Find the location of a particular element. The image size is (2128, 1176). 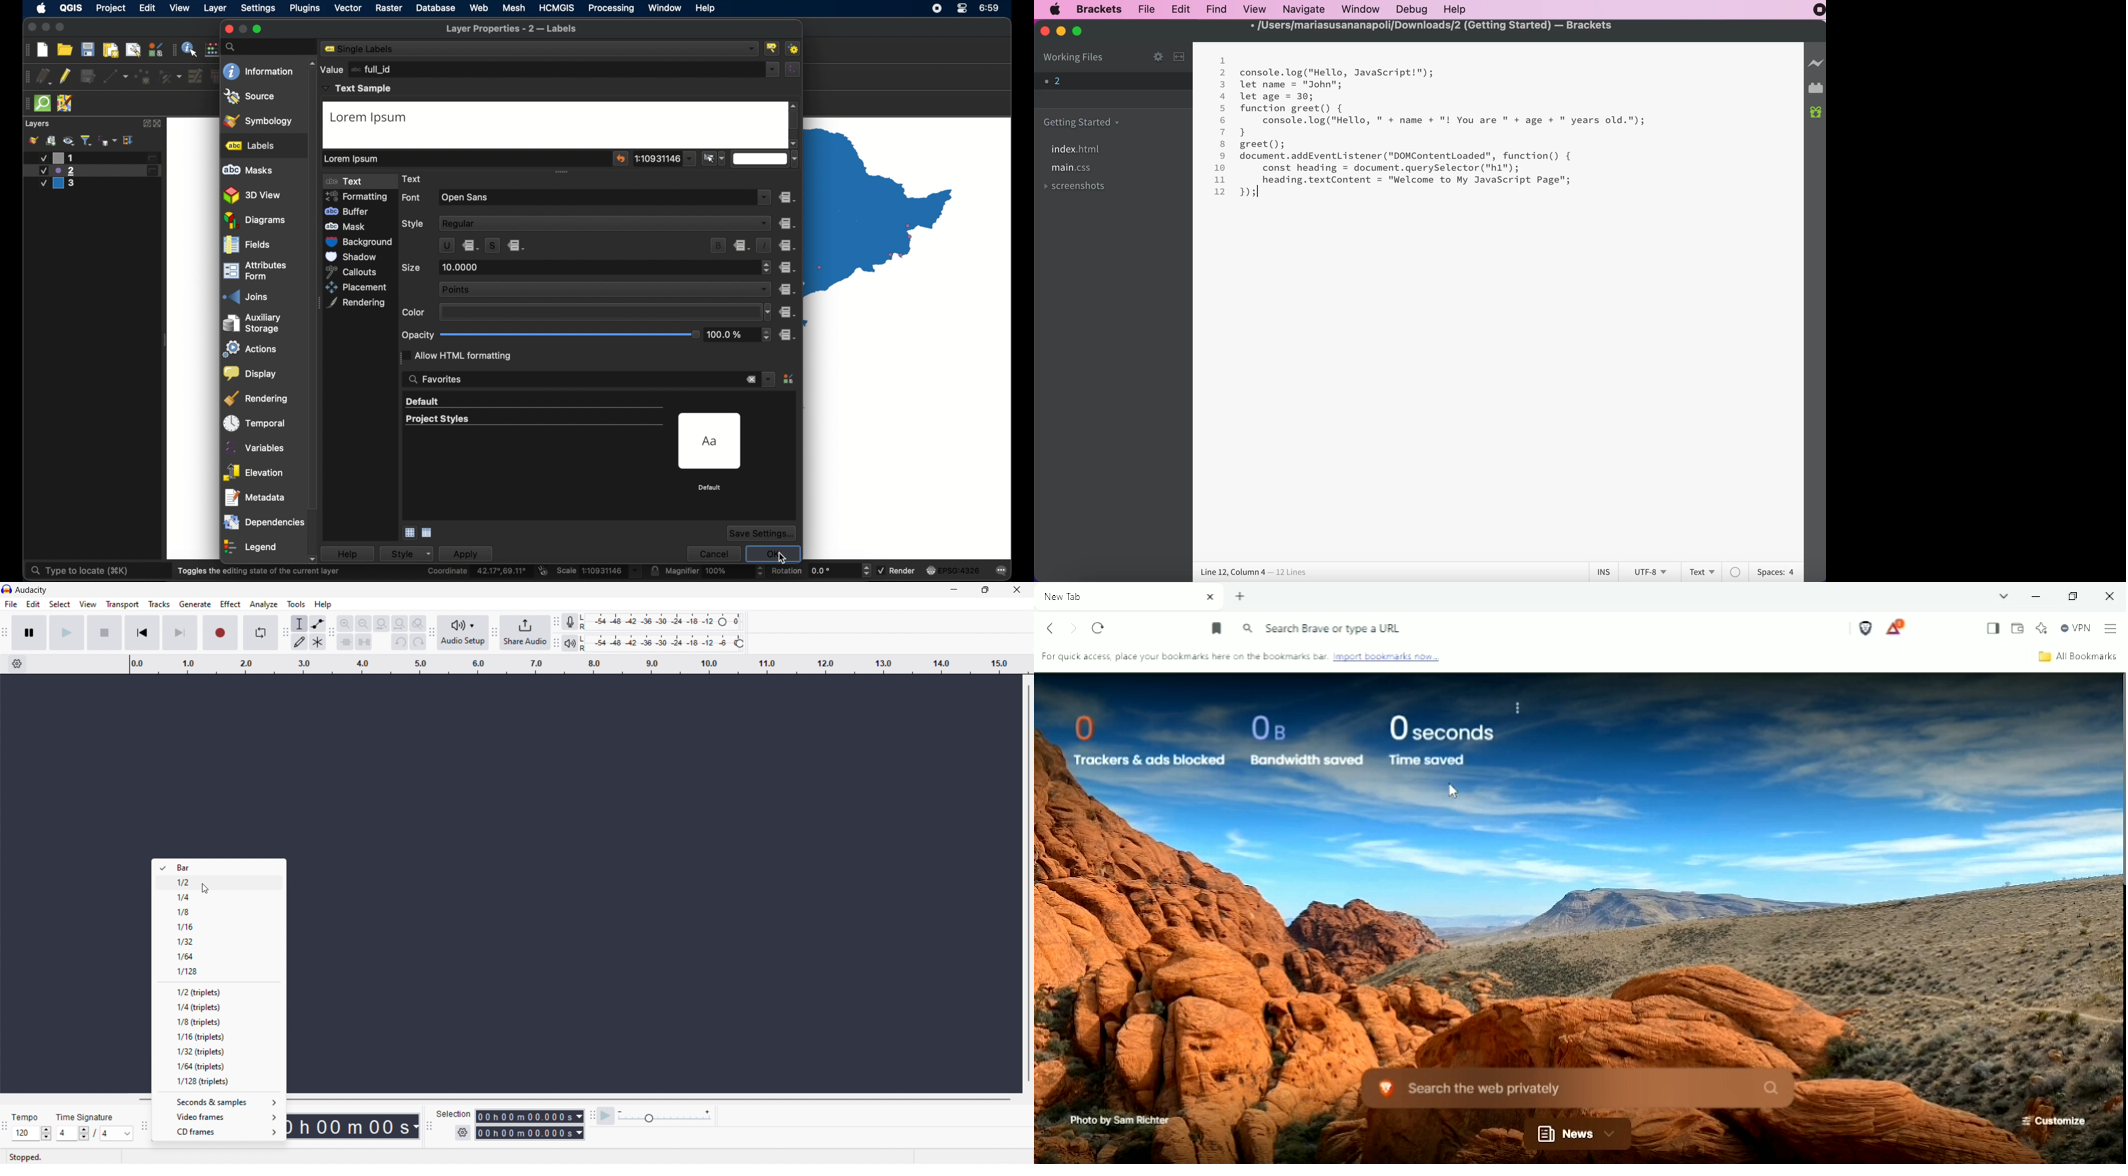

video frames is located at coordinates (217, 1116).